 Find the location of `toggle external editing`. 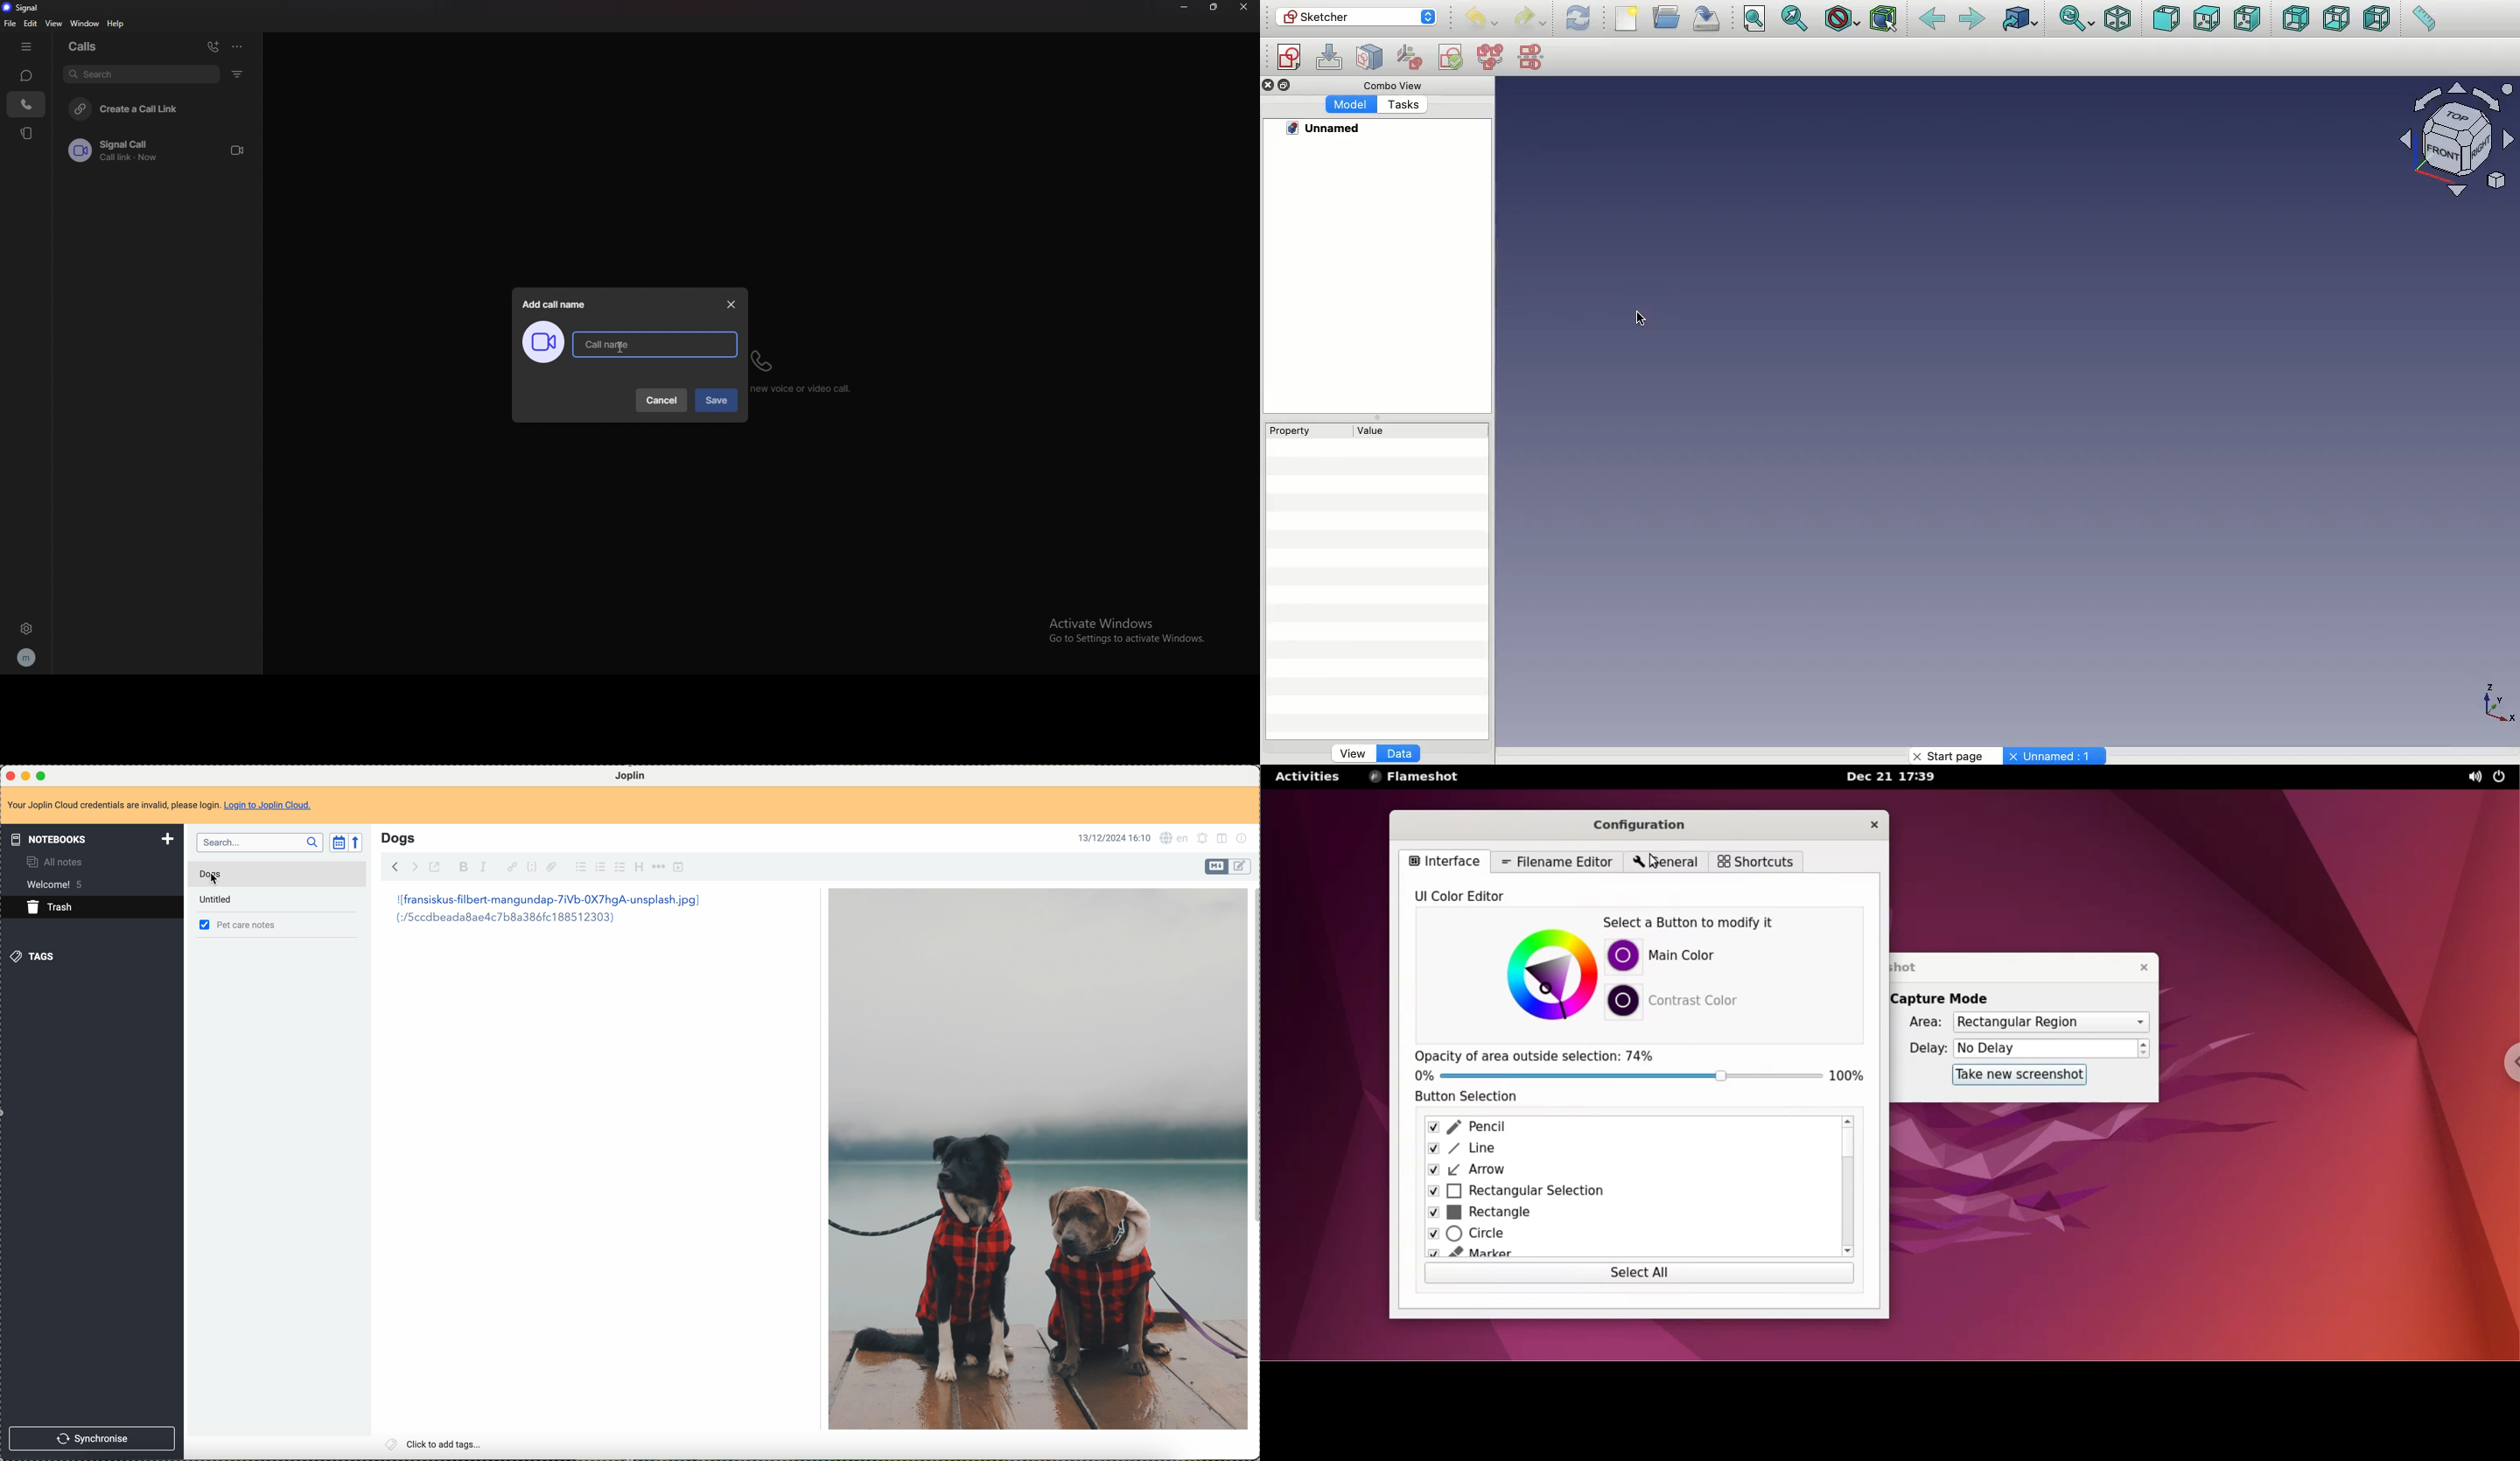

toggle external editing is located at coordinates (438, 867).